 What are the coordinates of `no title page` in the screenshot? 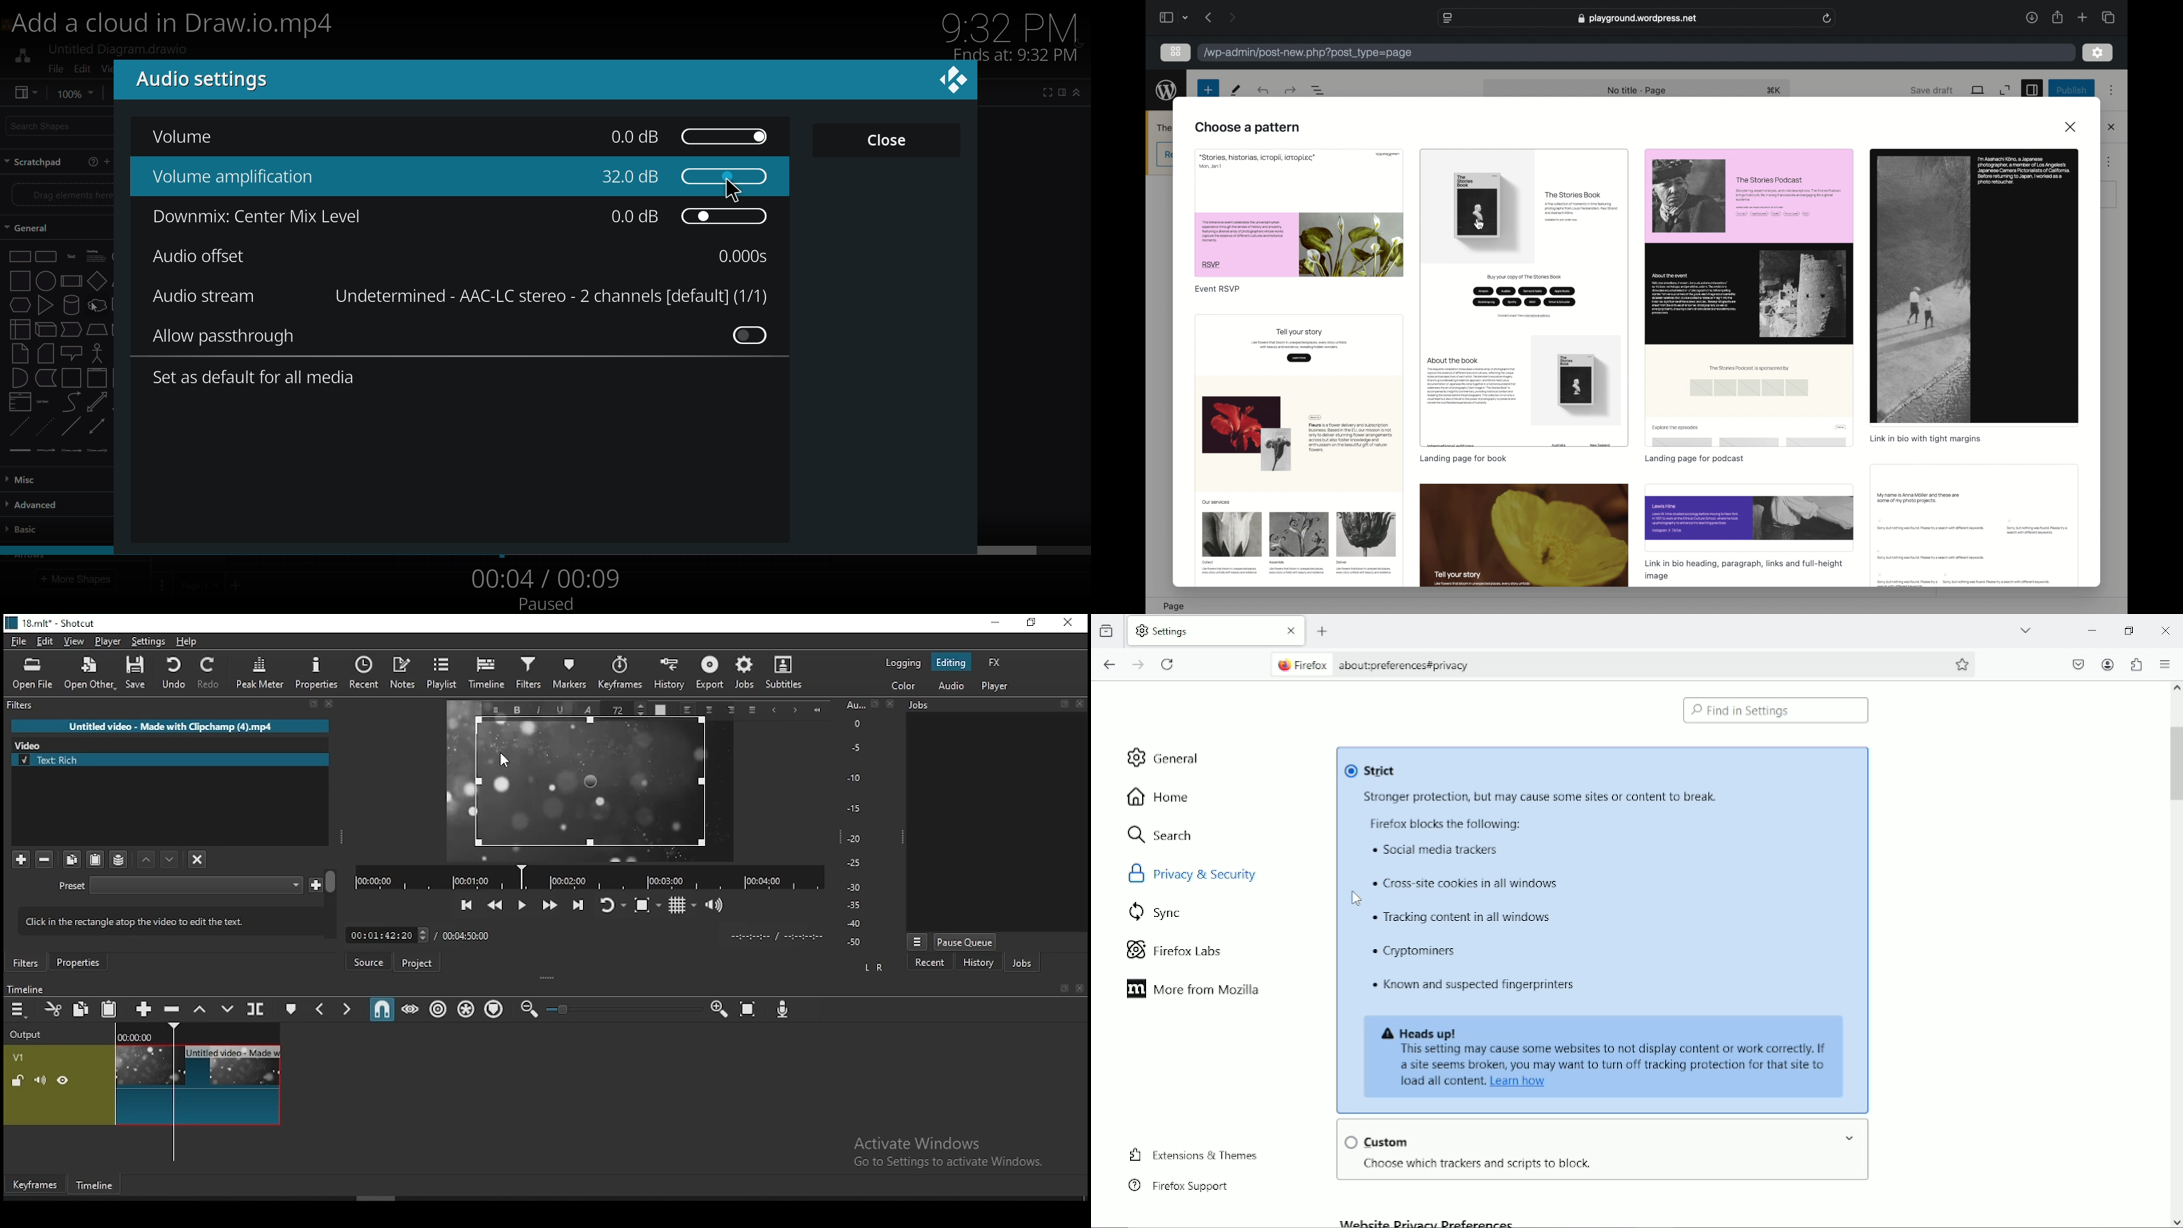 It's located at (1637, 91).